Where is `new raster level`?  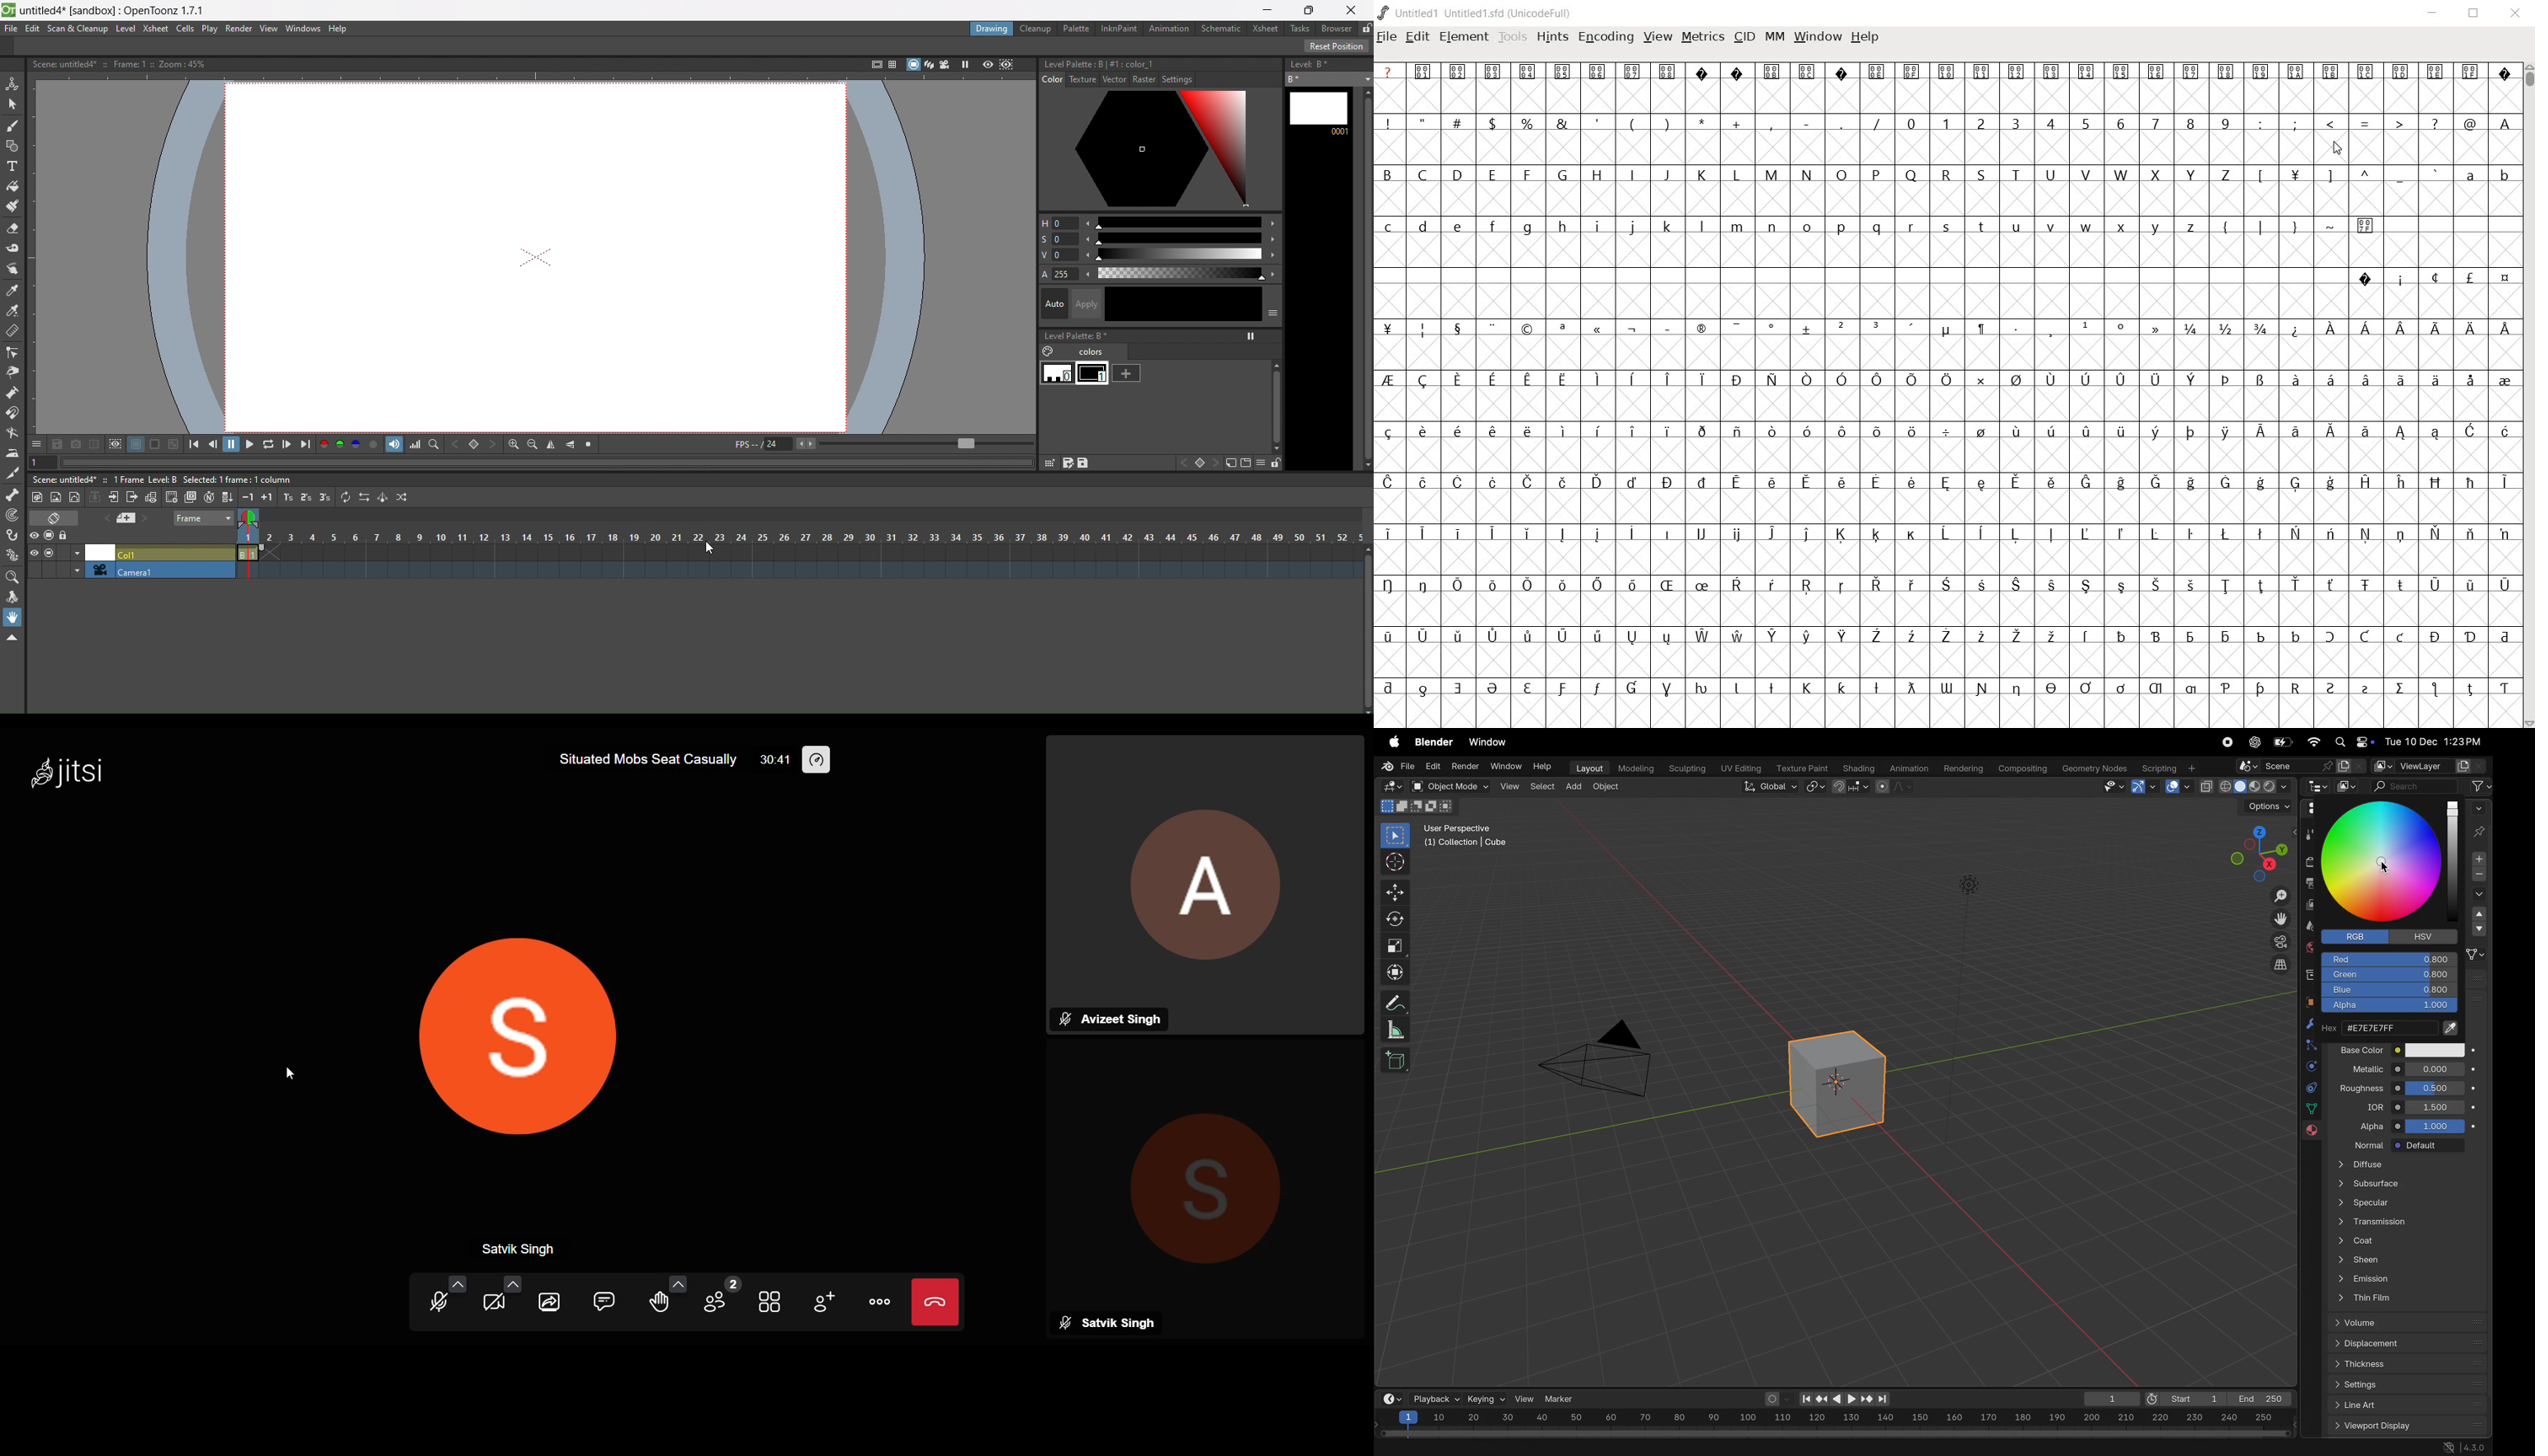 new raster level is located at coordinates (57, 499).